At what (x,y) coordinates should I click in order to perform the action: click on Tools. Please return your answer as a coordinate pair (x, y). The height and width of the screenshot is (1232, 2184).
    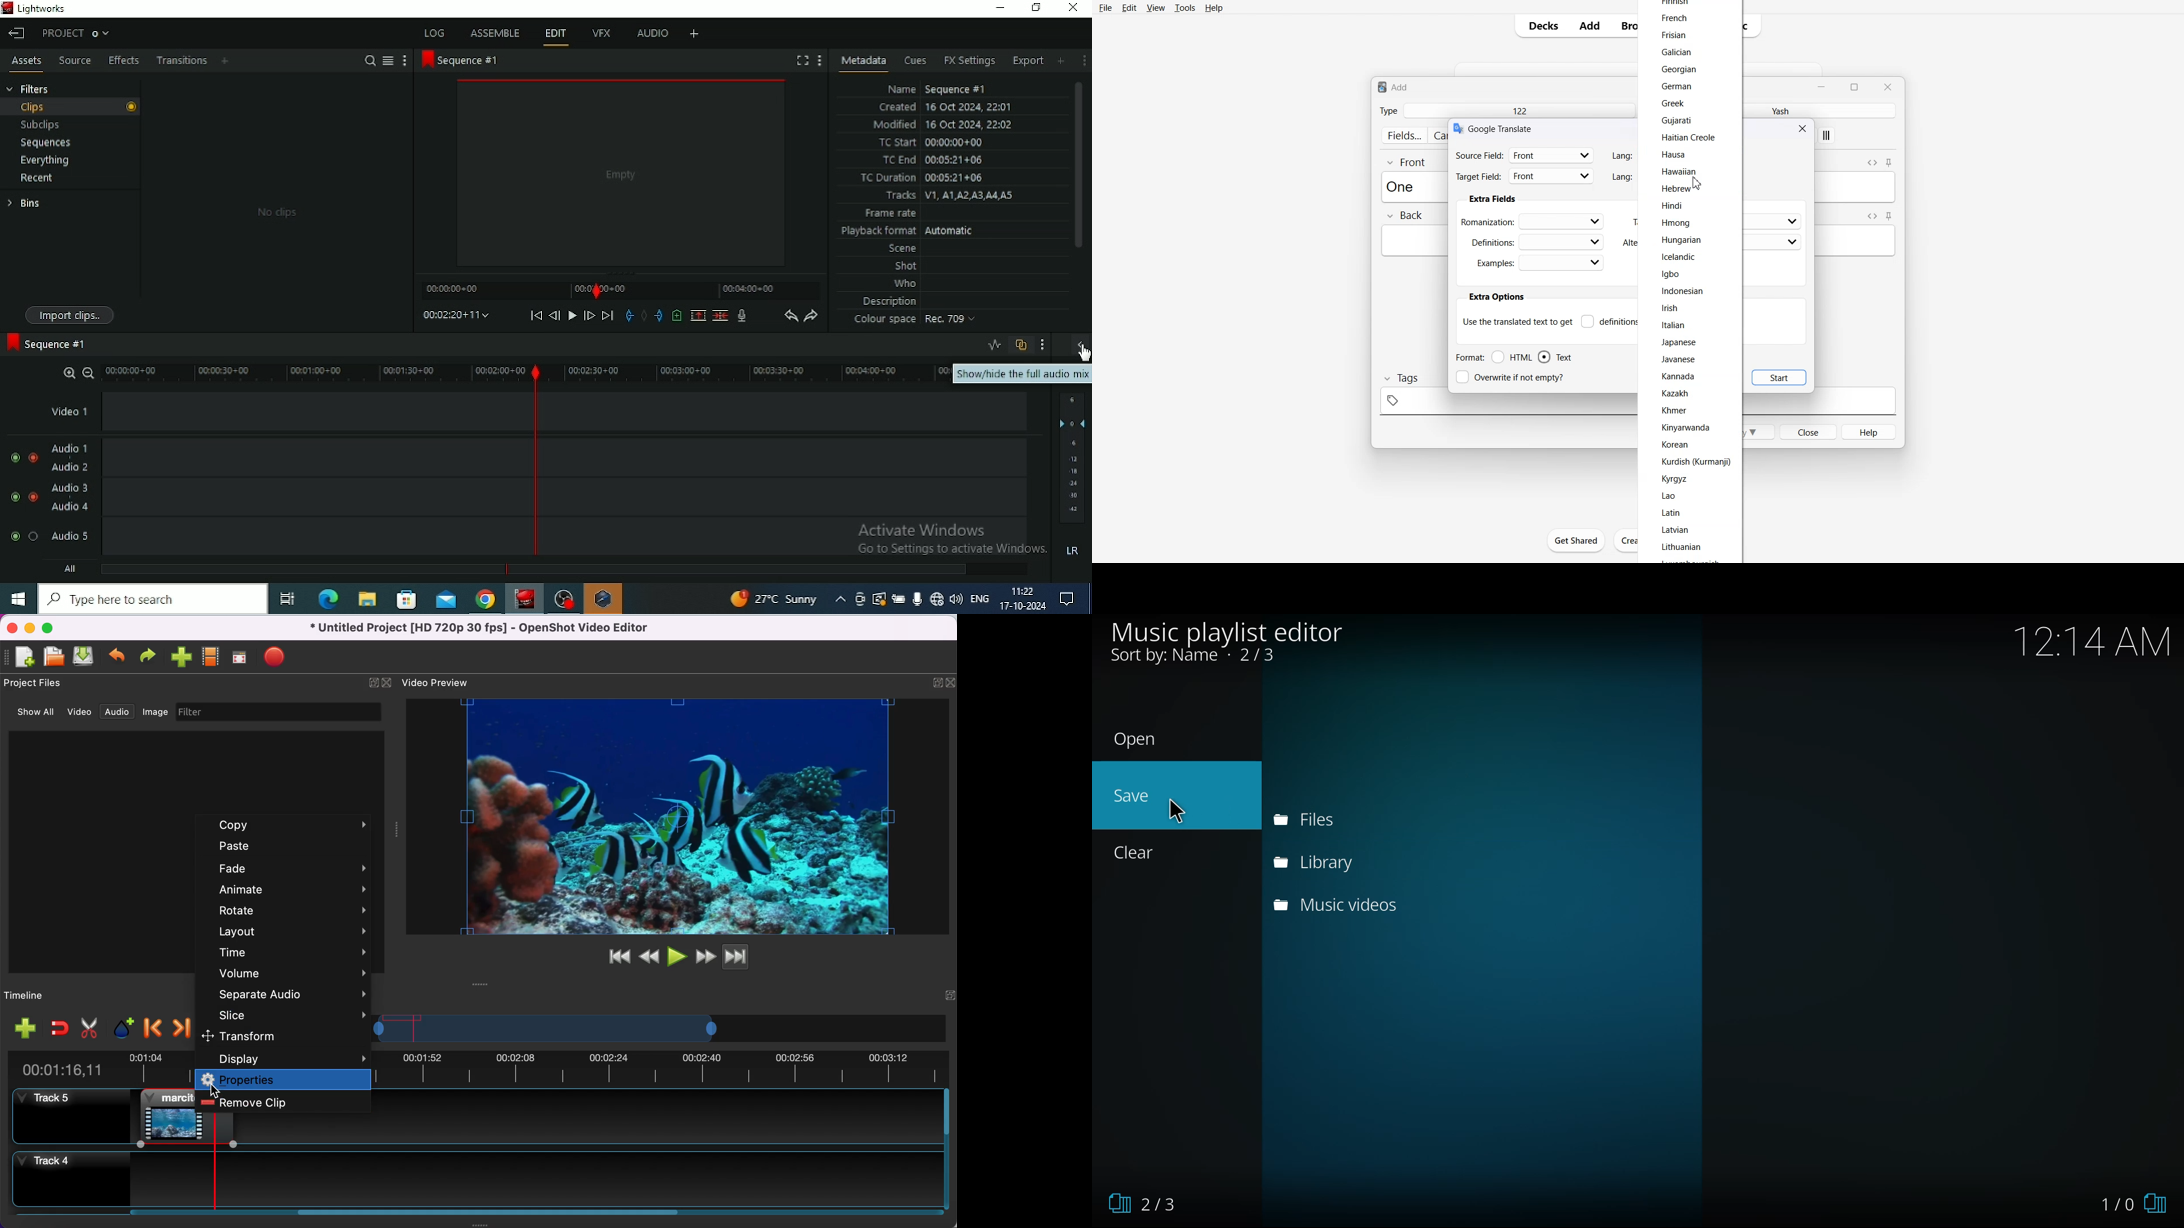
    Looking at the image, I should click on (1185, 7).